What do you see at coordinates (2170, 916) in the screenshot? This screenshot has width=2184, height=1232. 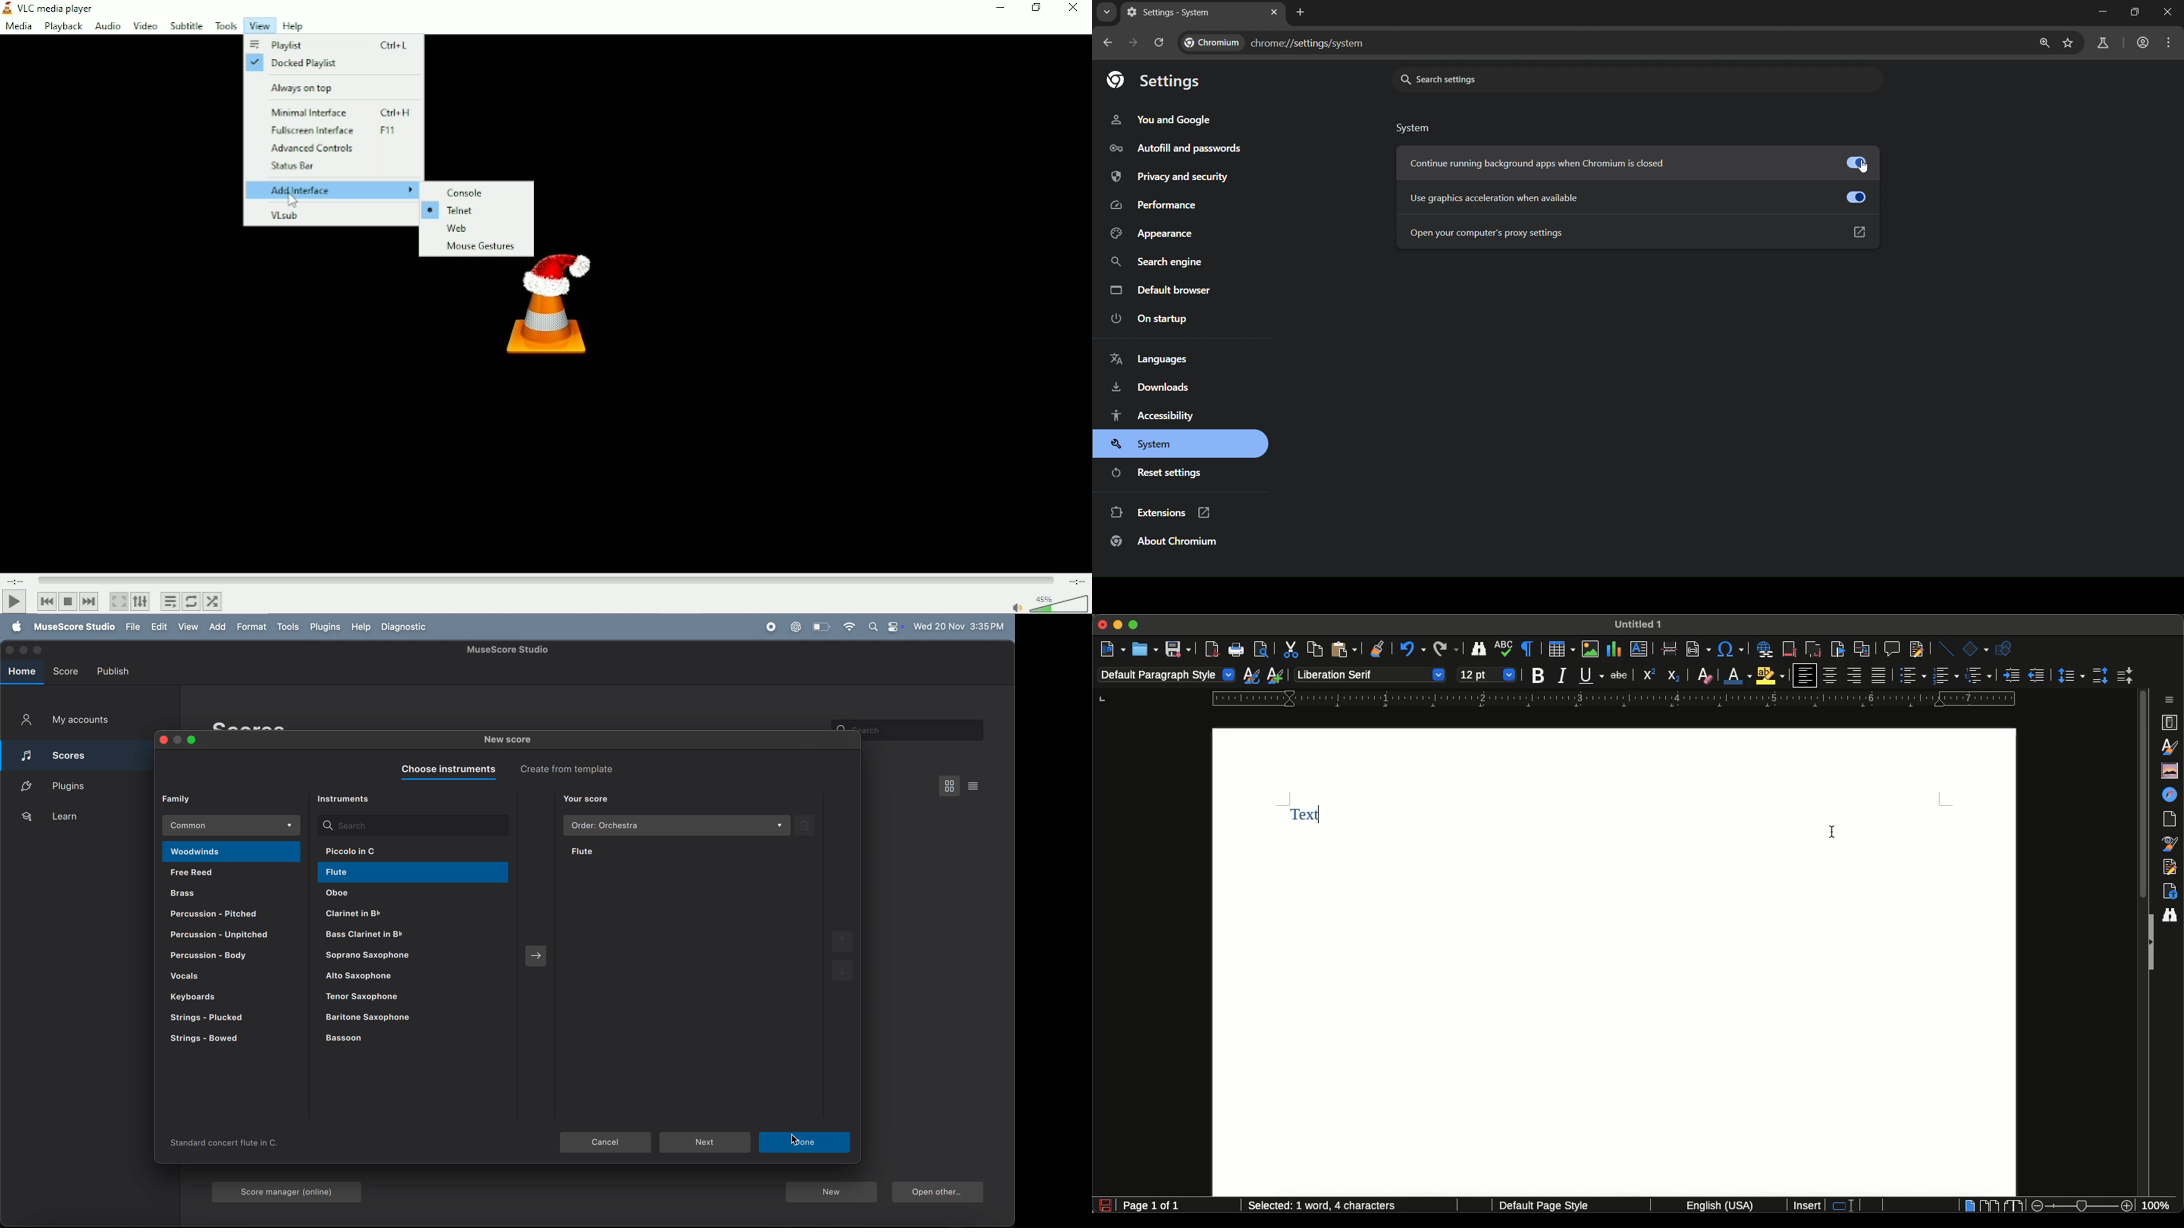 I see `Find` at bounding box center [2170, 916].